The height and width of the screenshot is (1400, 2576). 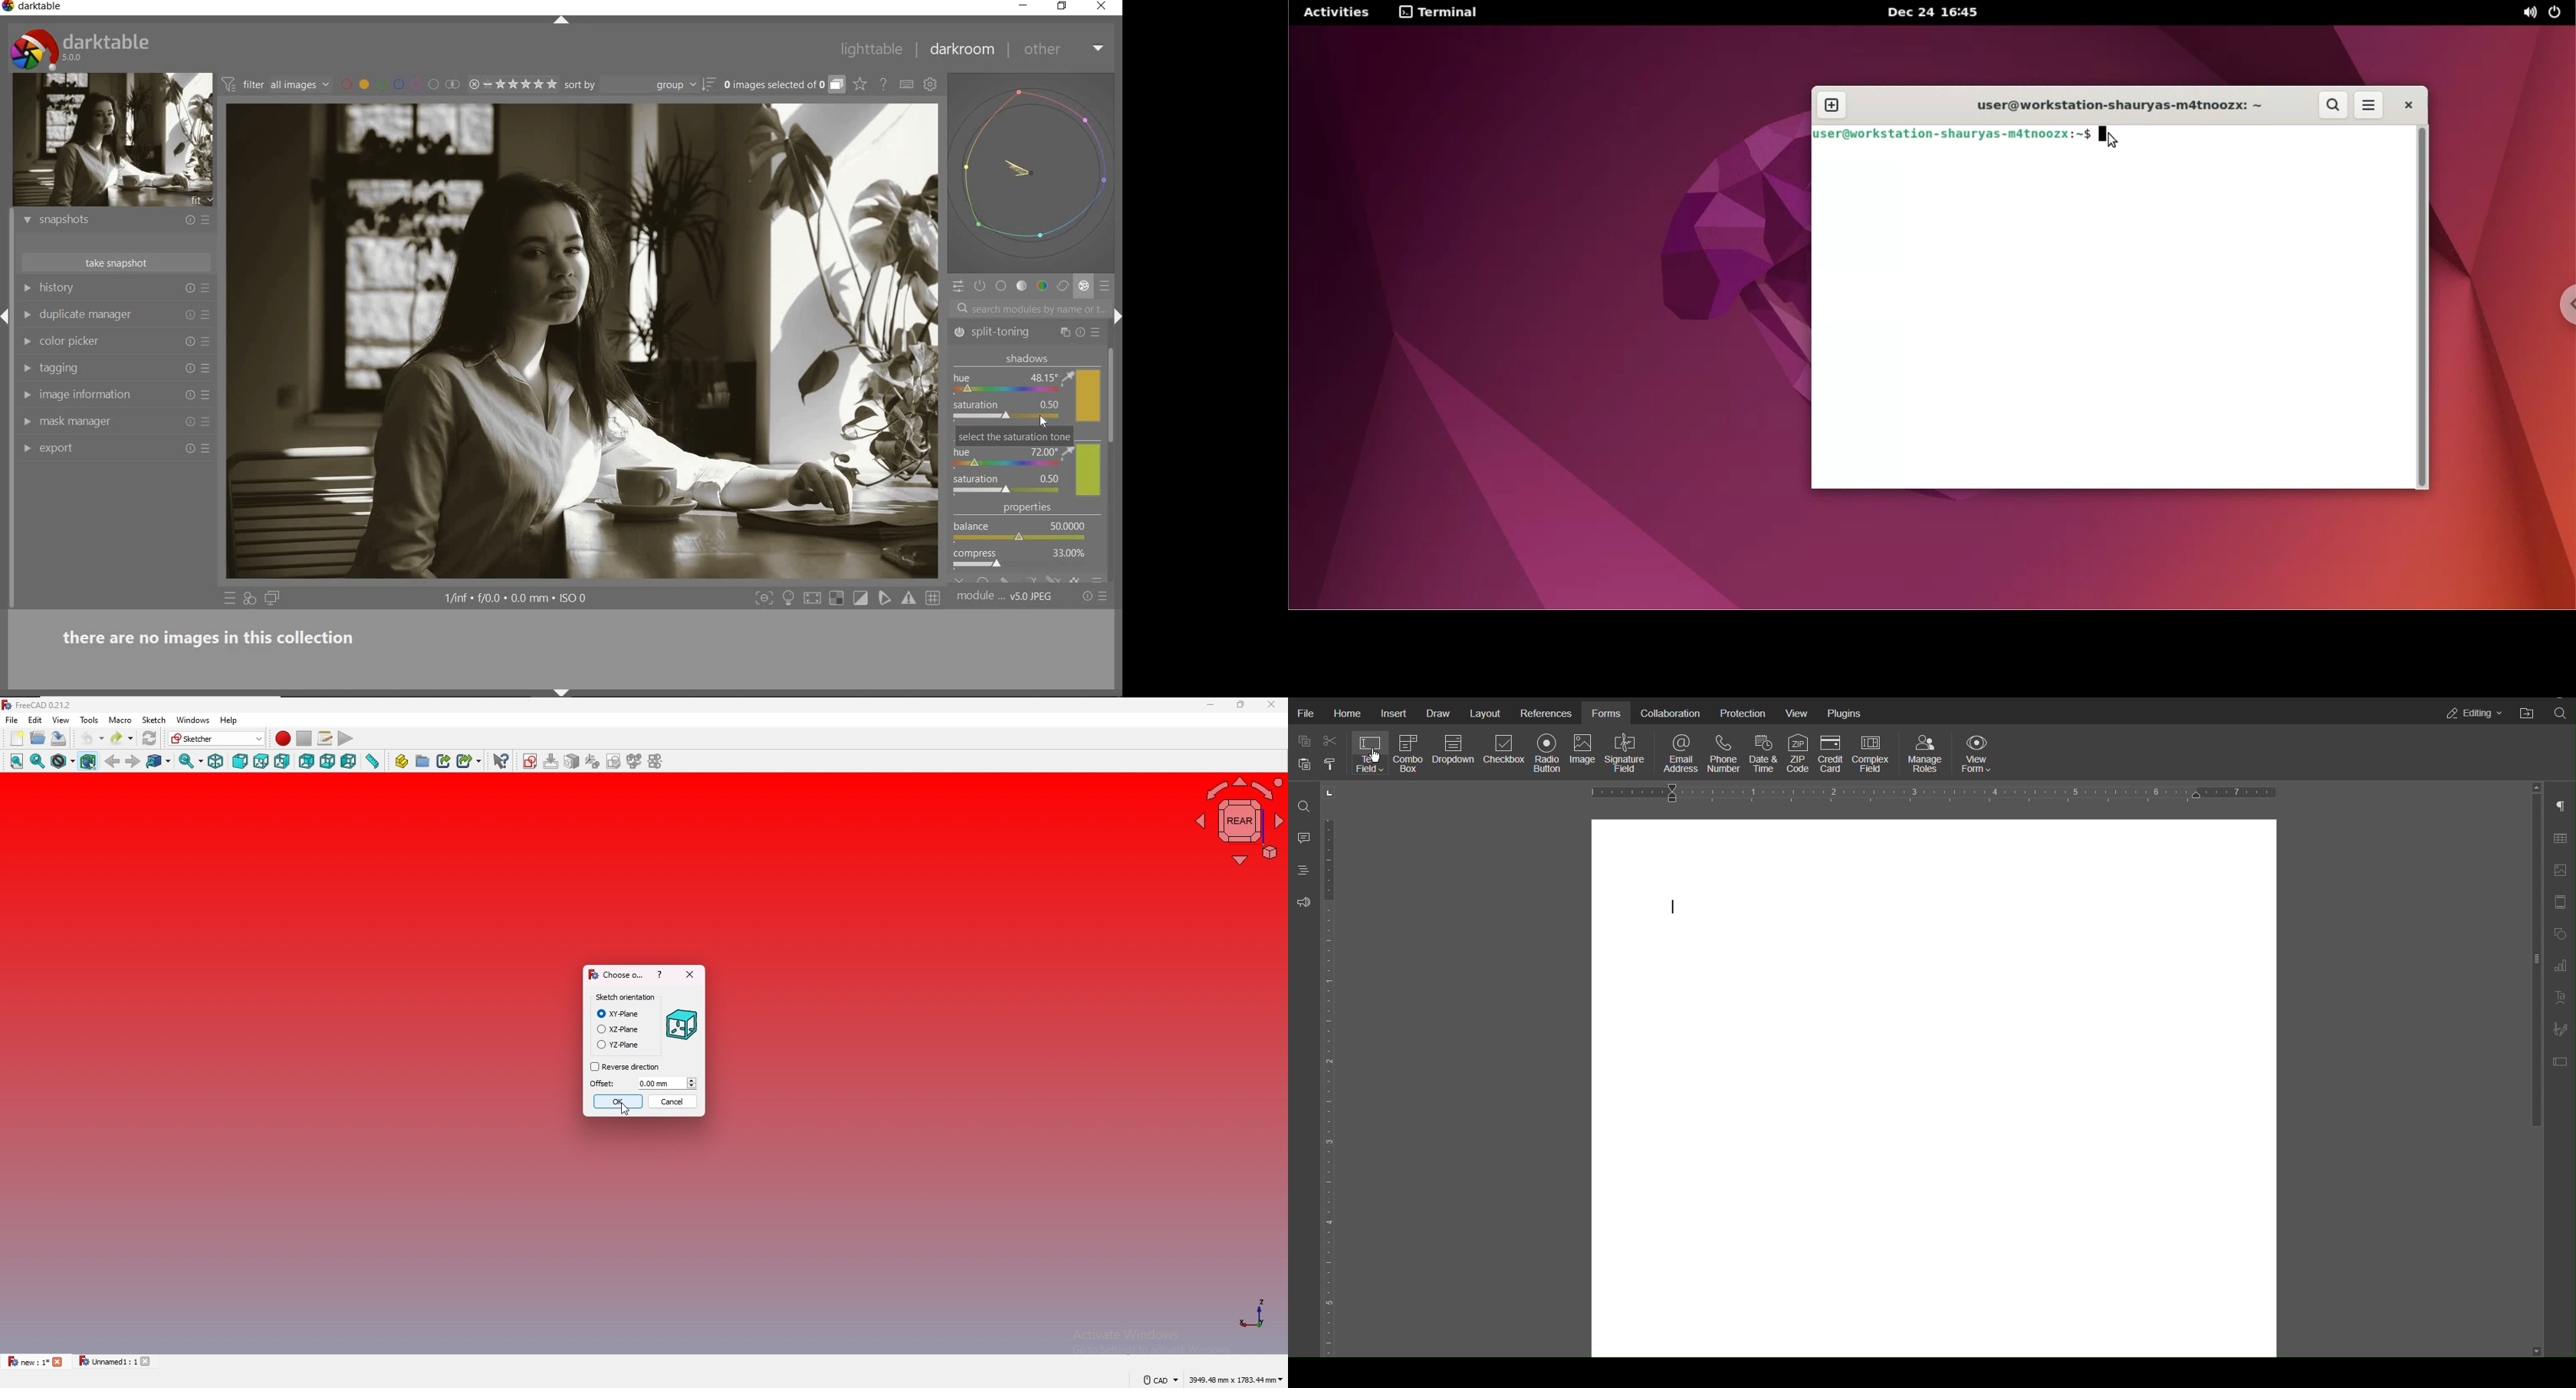 What do you see at coordinates (1305, 806) in the screenshot?
I see `Search` at bounding box center [1305, 806].